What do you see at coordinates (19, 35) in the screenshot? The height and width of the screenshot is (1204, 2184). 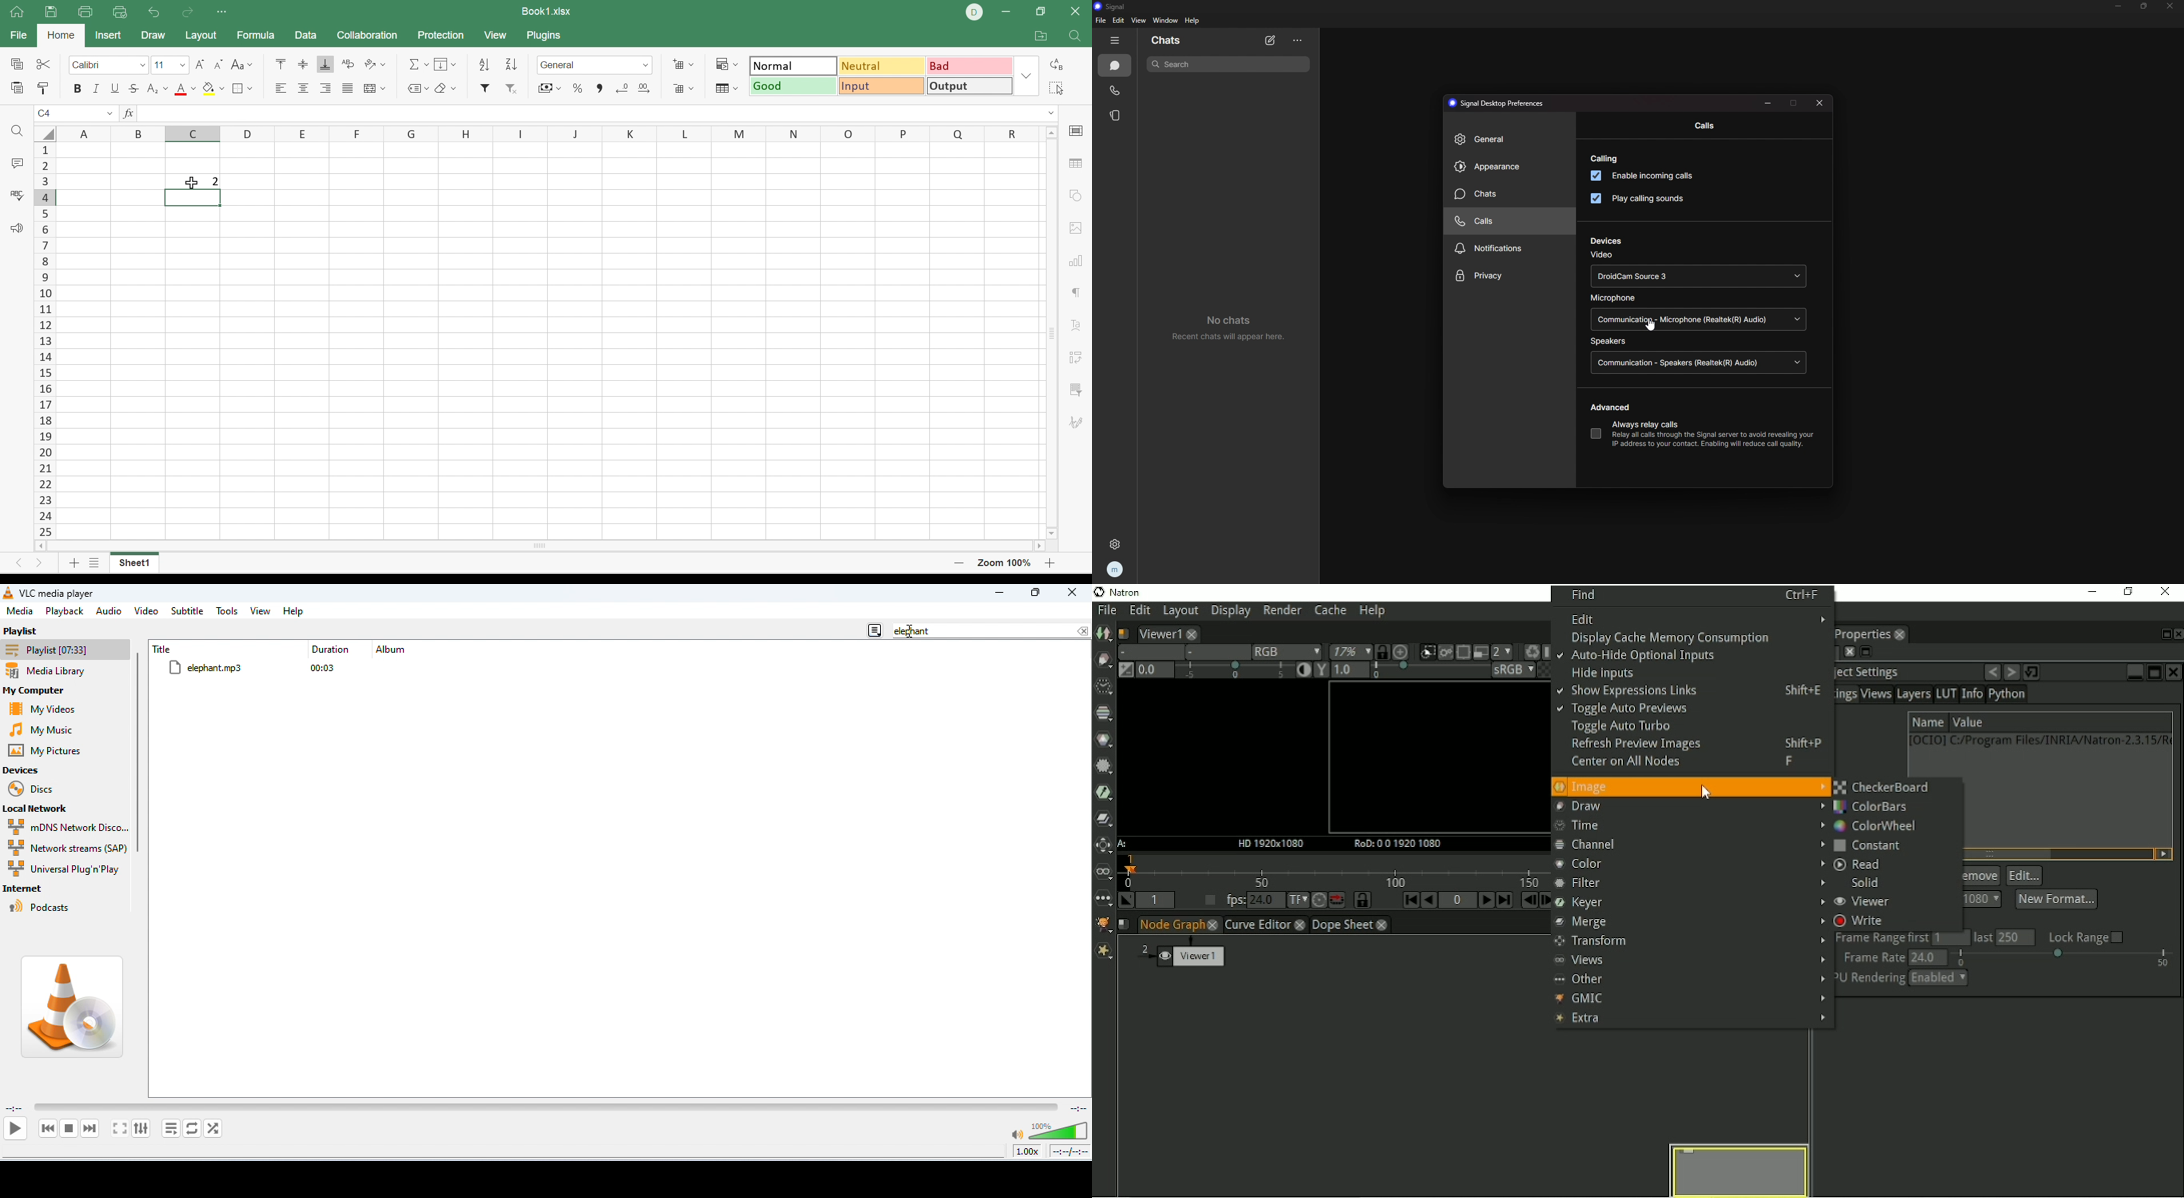 I see `File` at bounding box center [19, 35].